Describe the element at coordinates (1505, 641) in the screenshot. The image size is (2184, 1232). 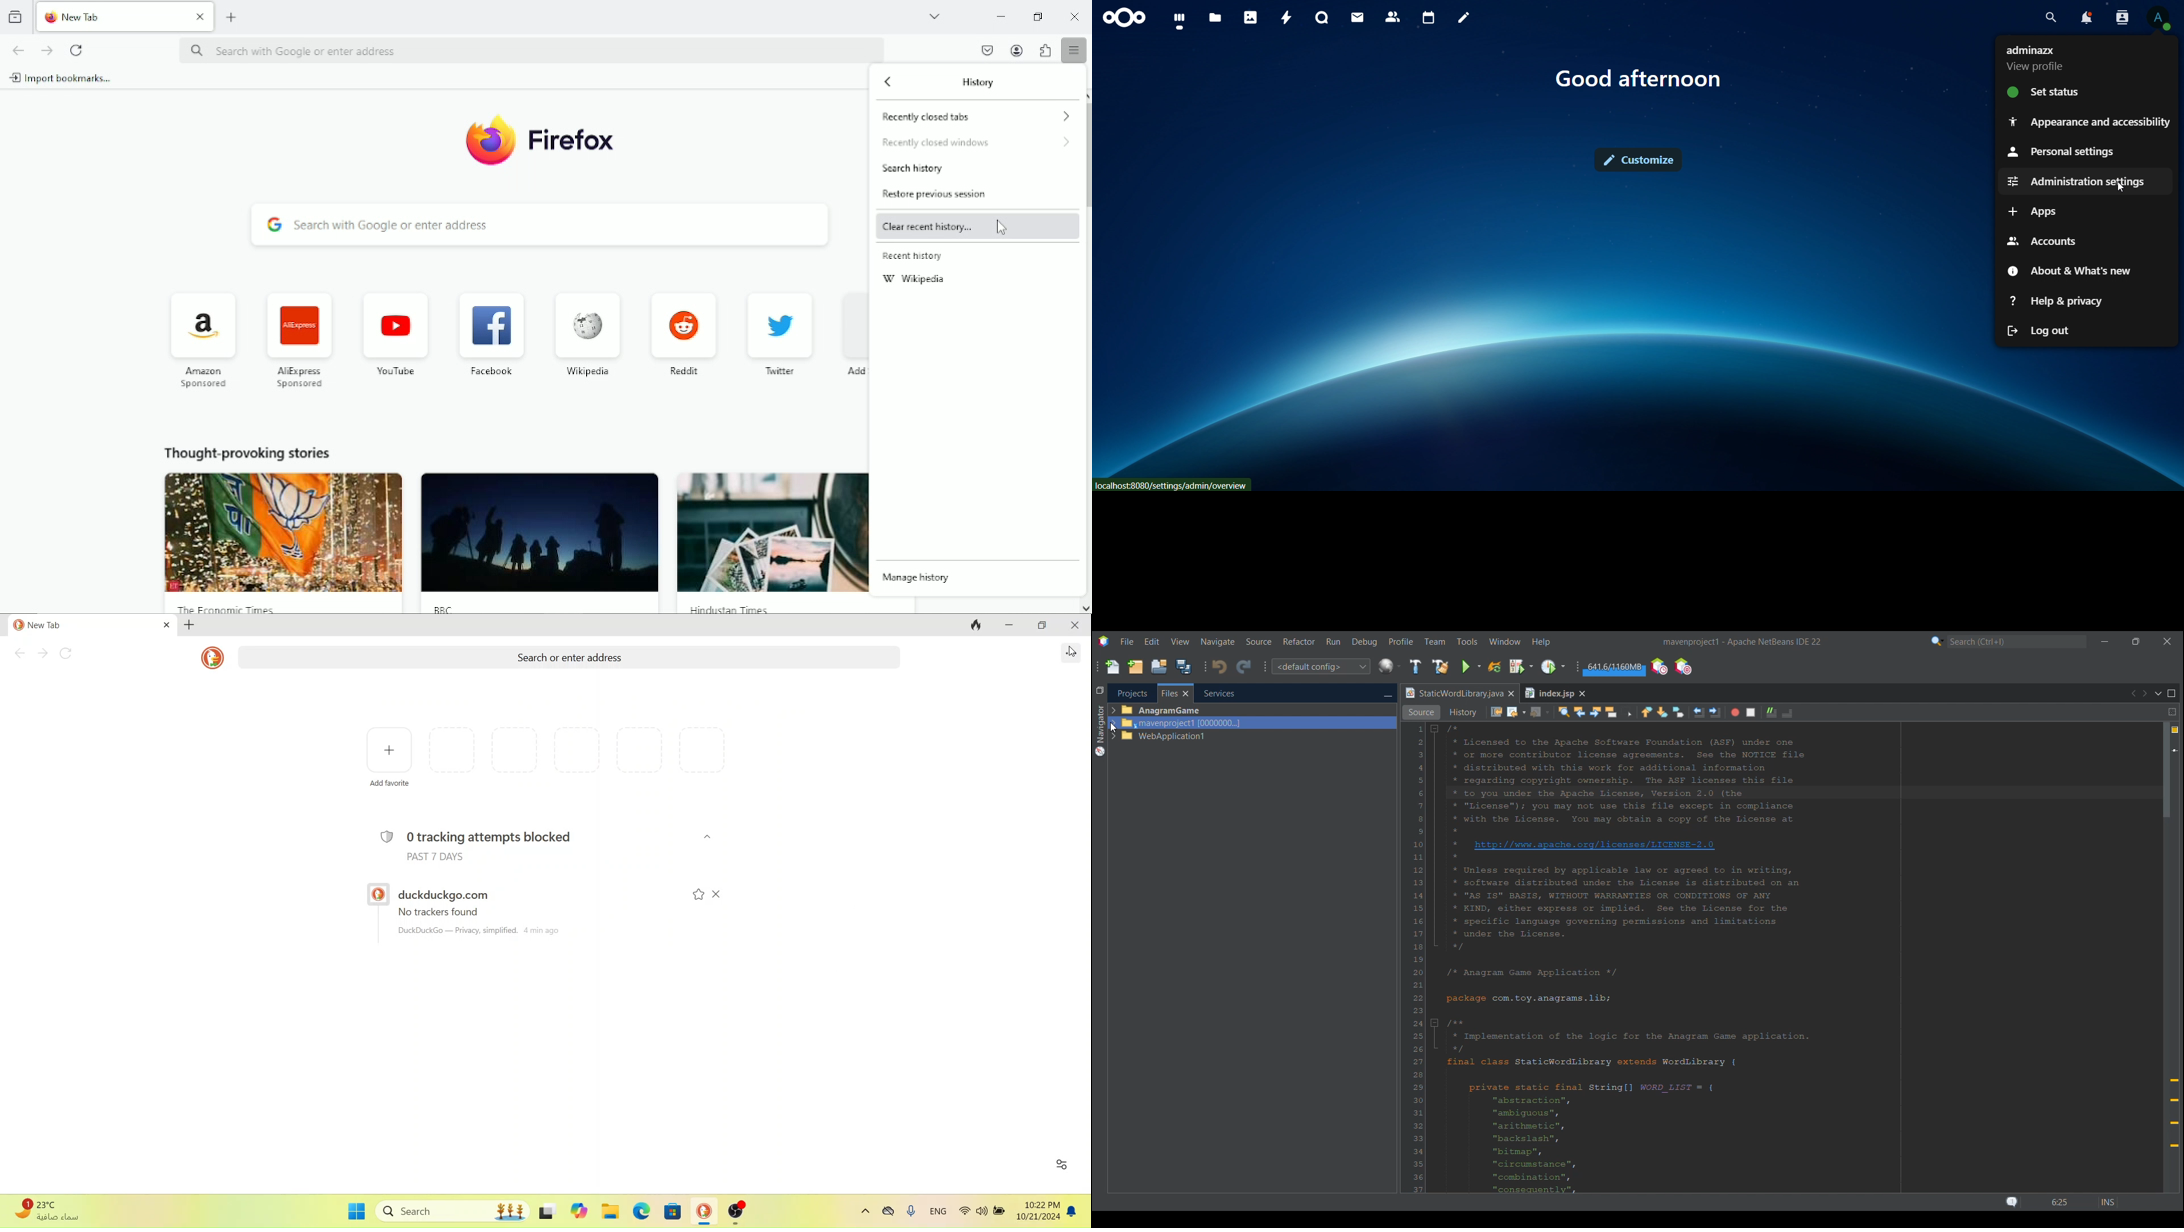
I see `Window menu` at that location.